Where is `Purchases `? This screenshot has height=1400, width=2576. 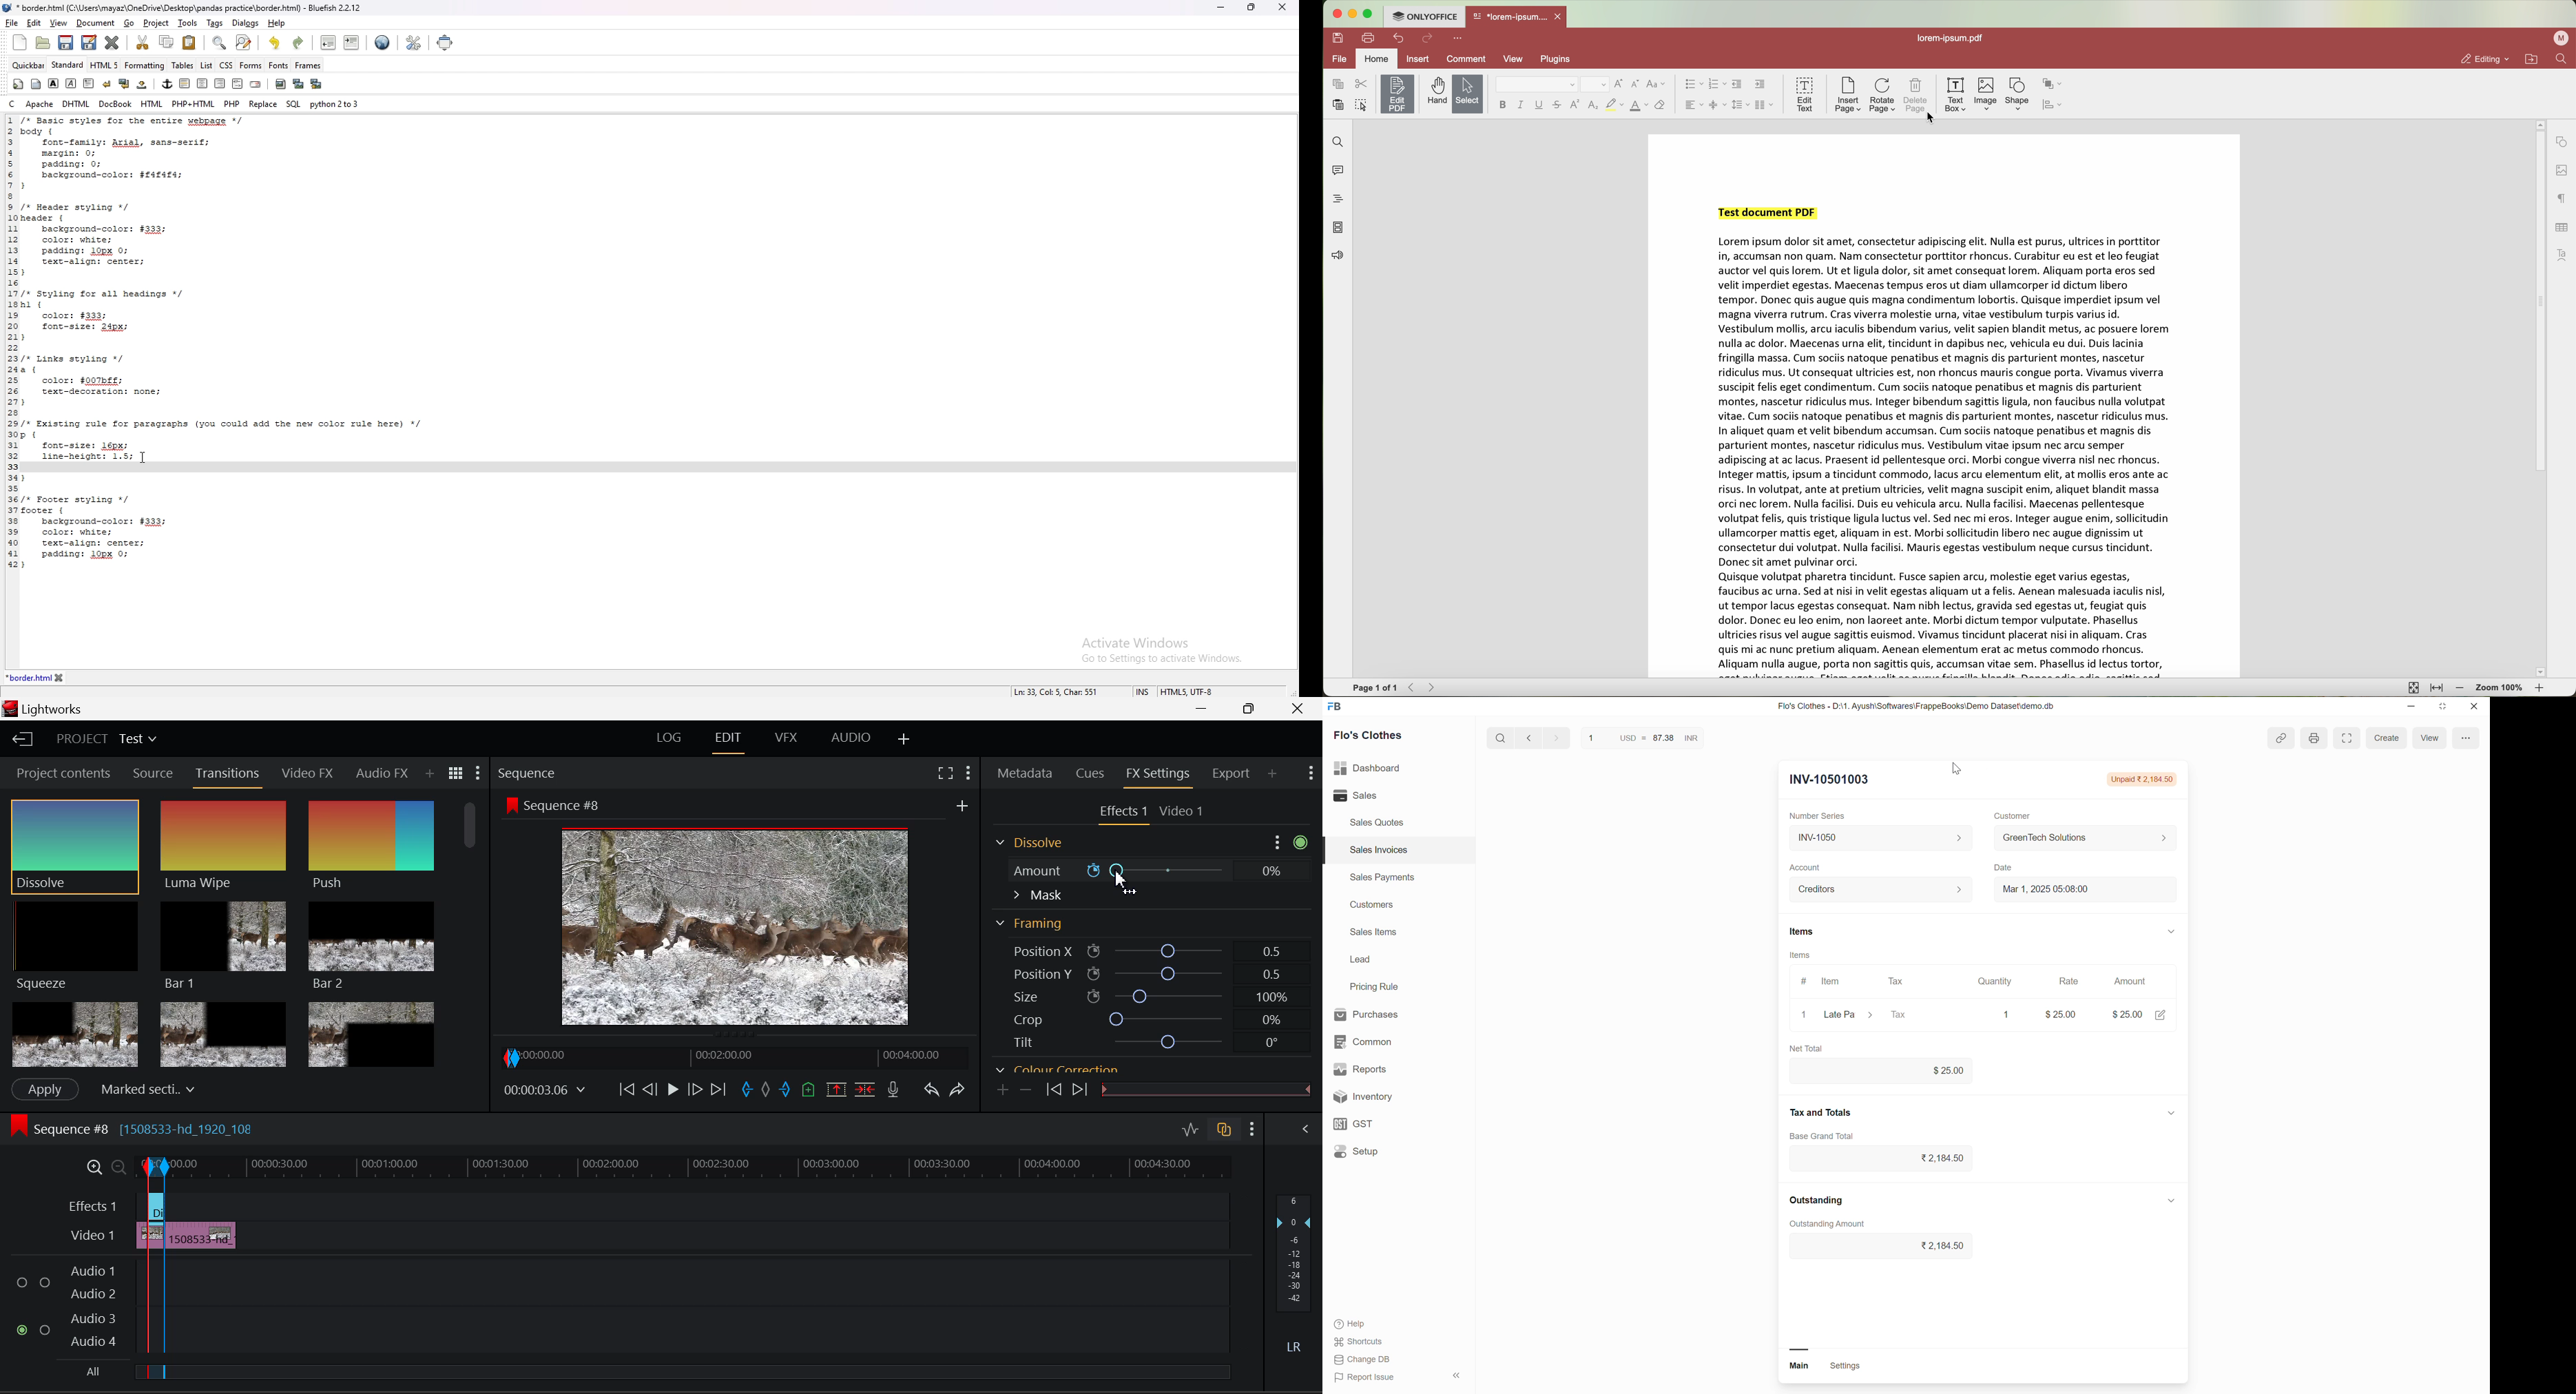 Purchases  is located at coordinates (1381, 1013).